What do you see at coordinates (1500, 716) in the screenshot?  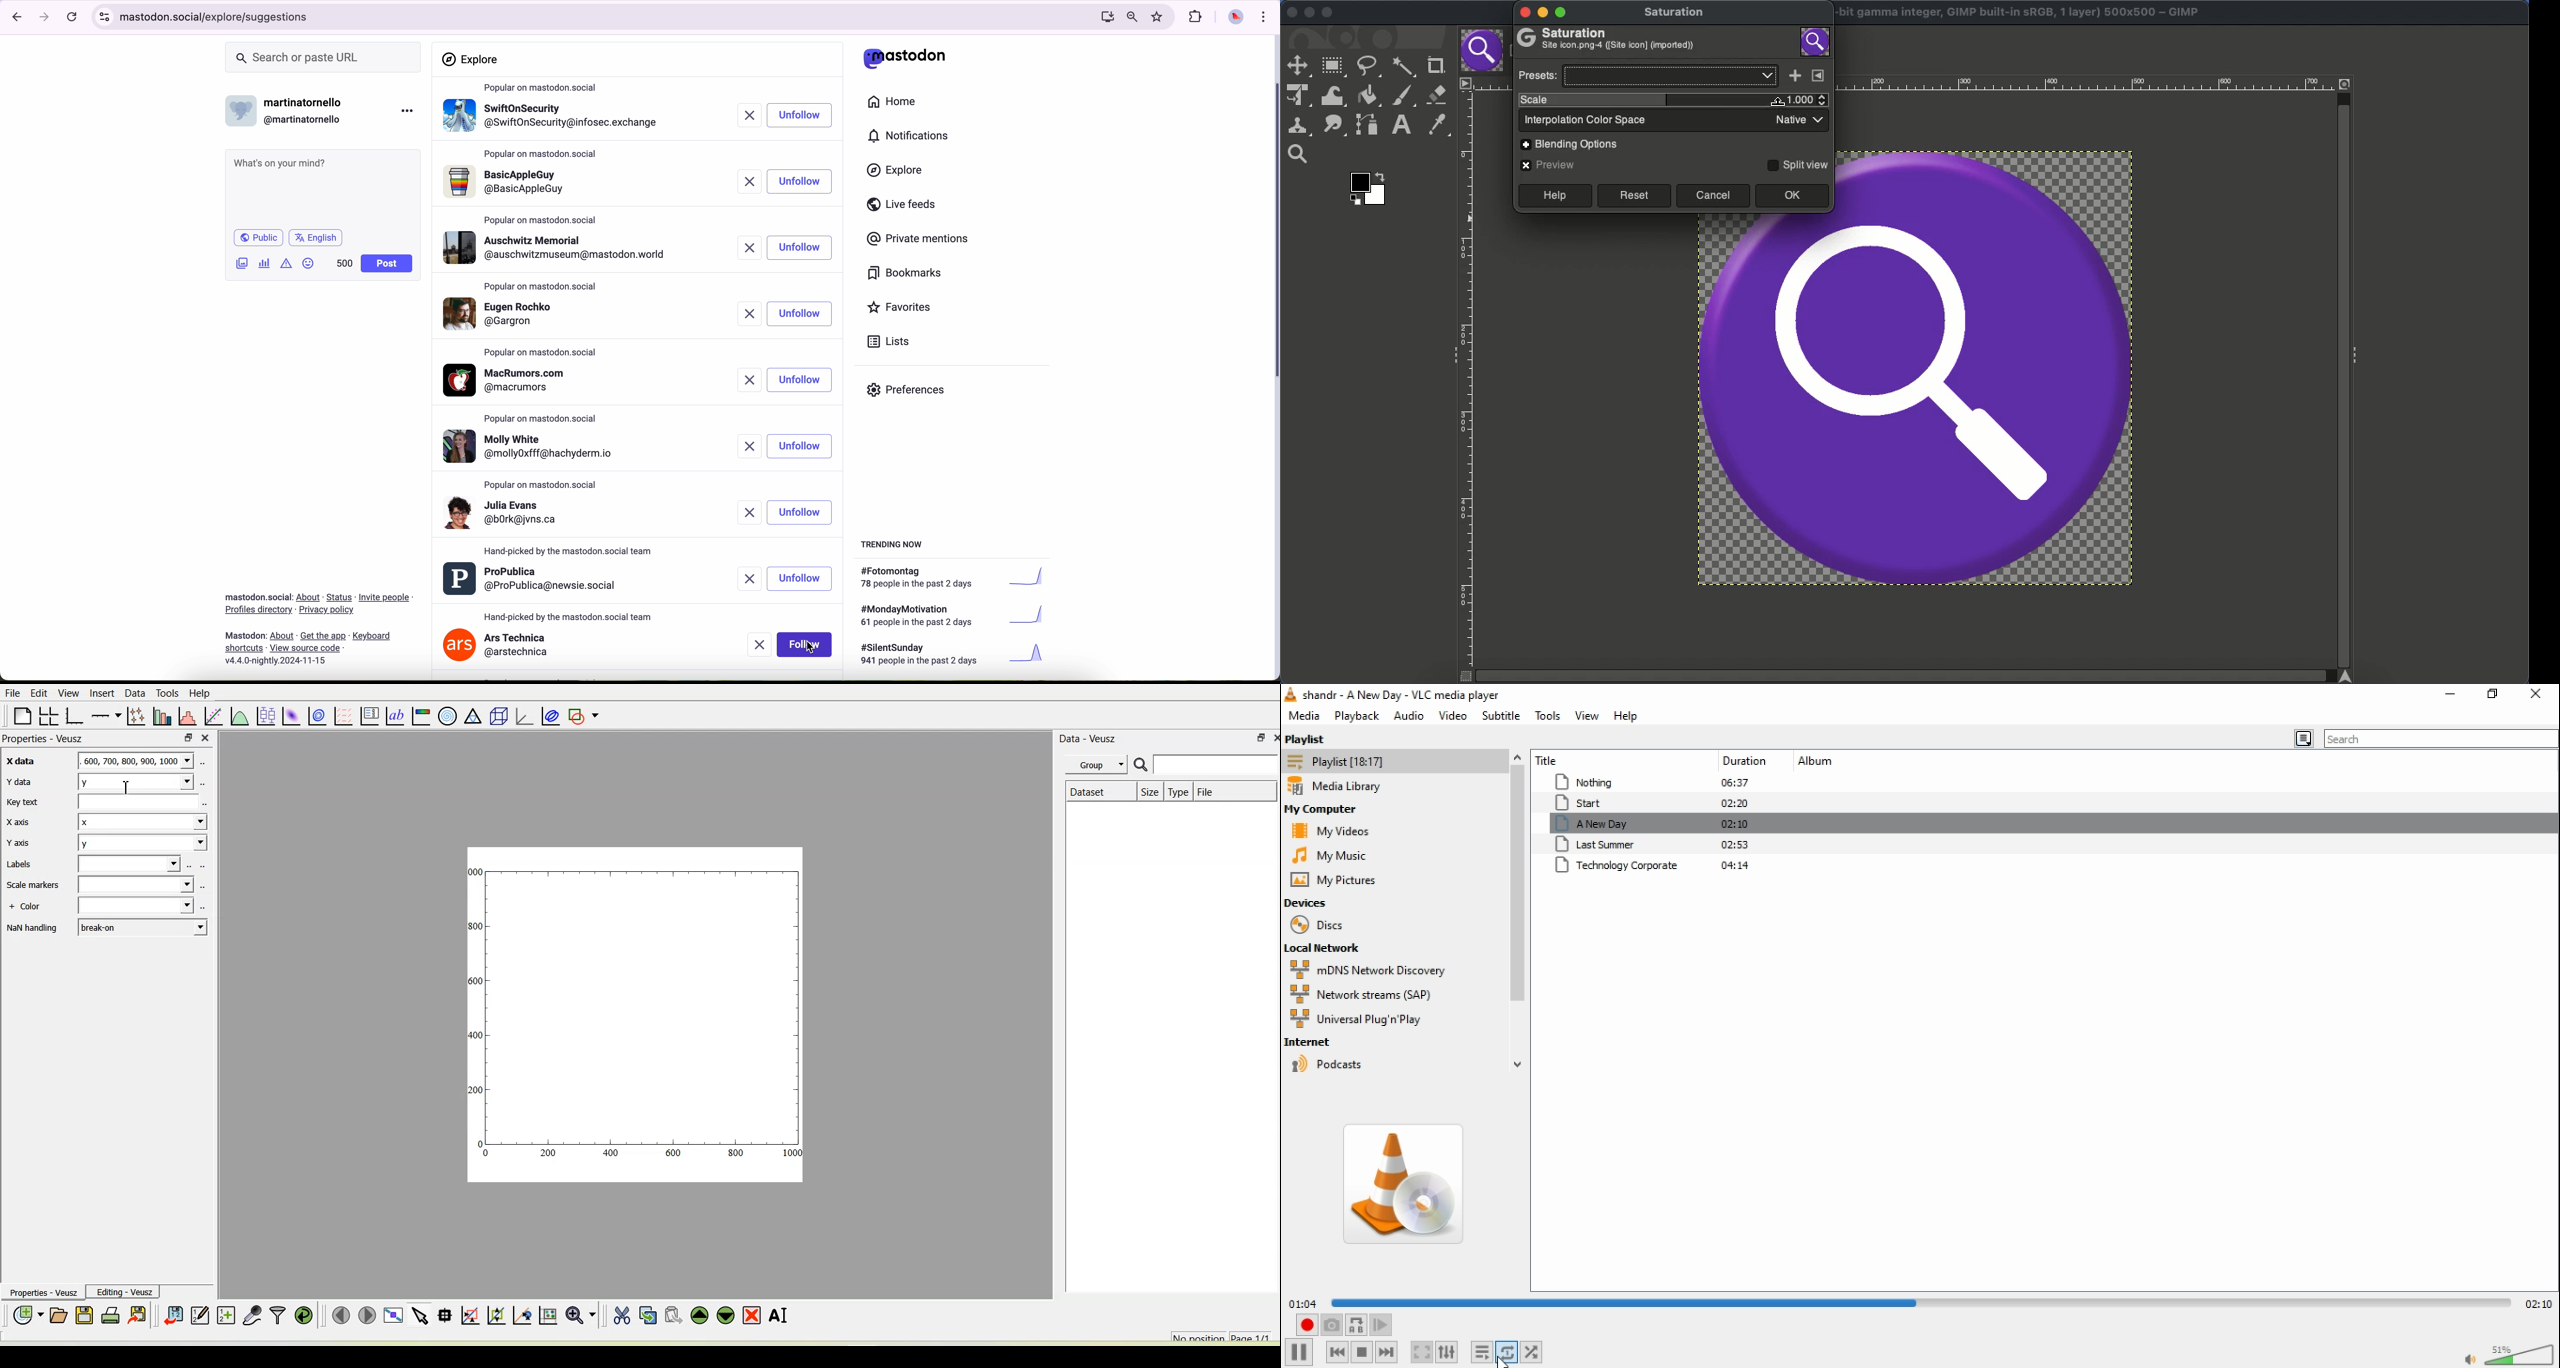 I see `subtitle` at bounding box center [1500, 716].